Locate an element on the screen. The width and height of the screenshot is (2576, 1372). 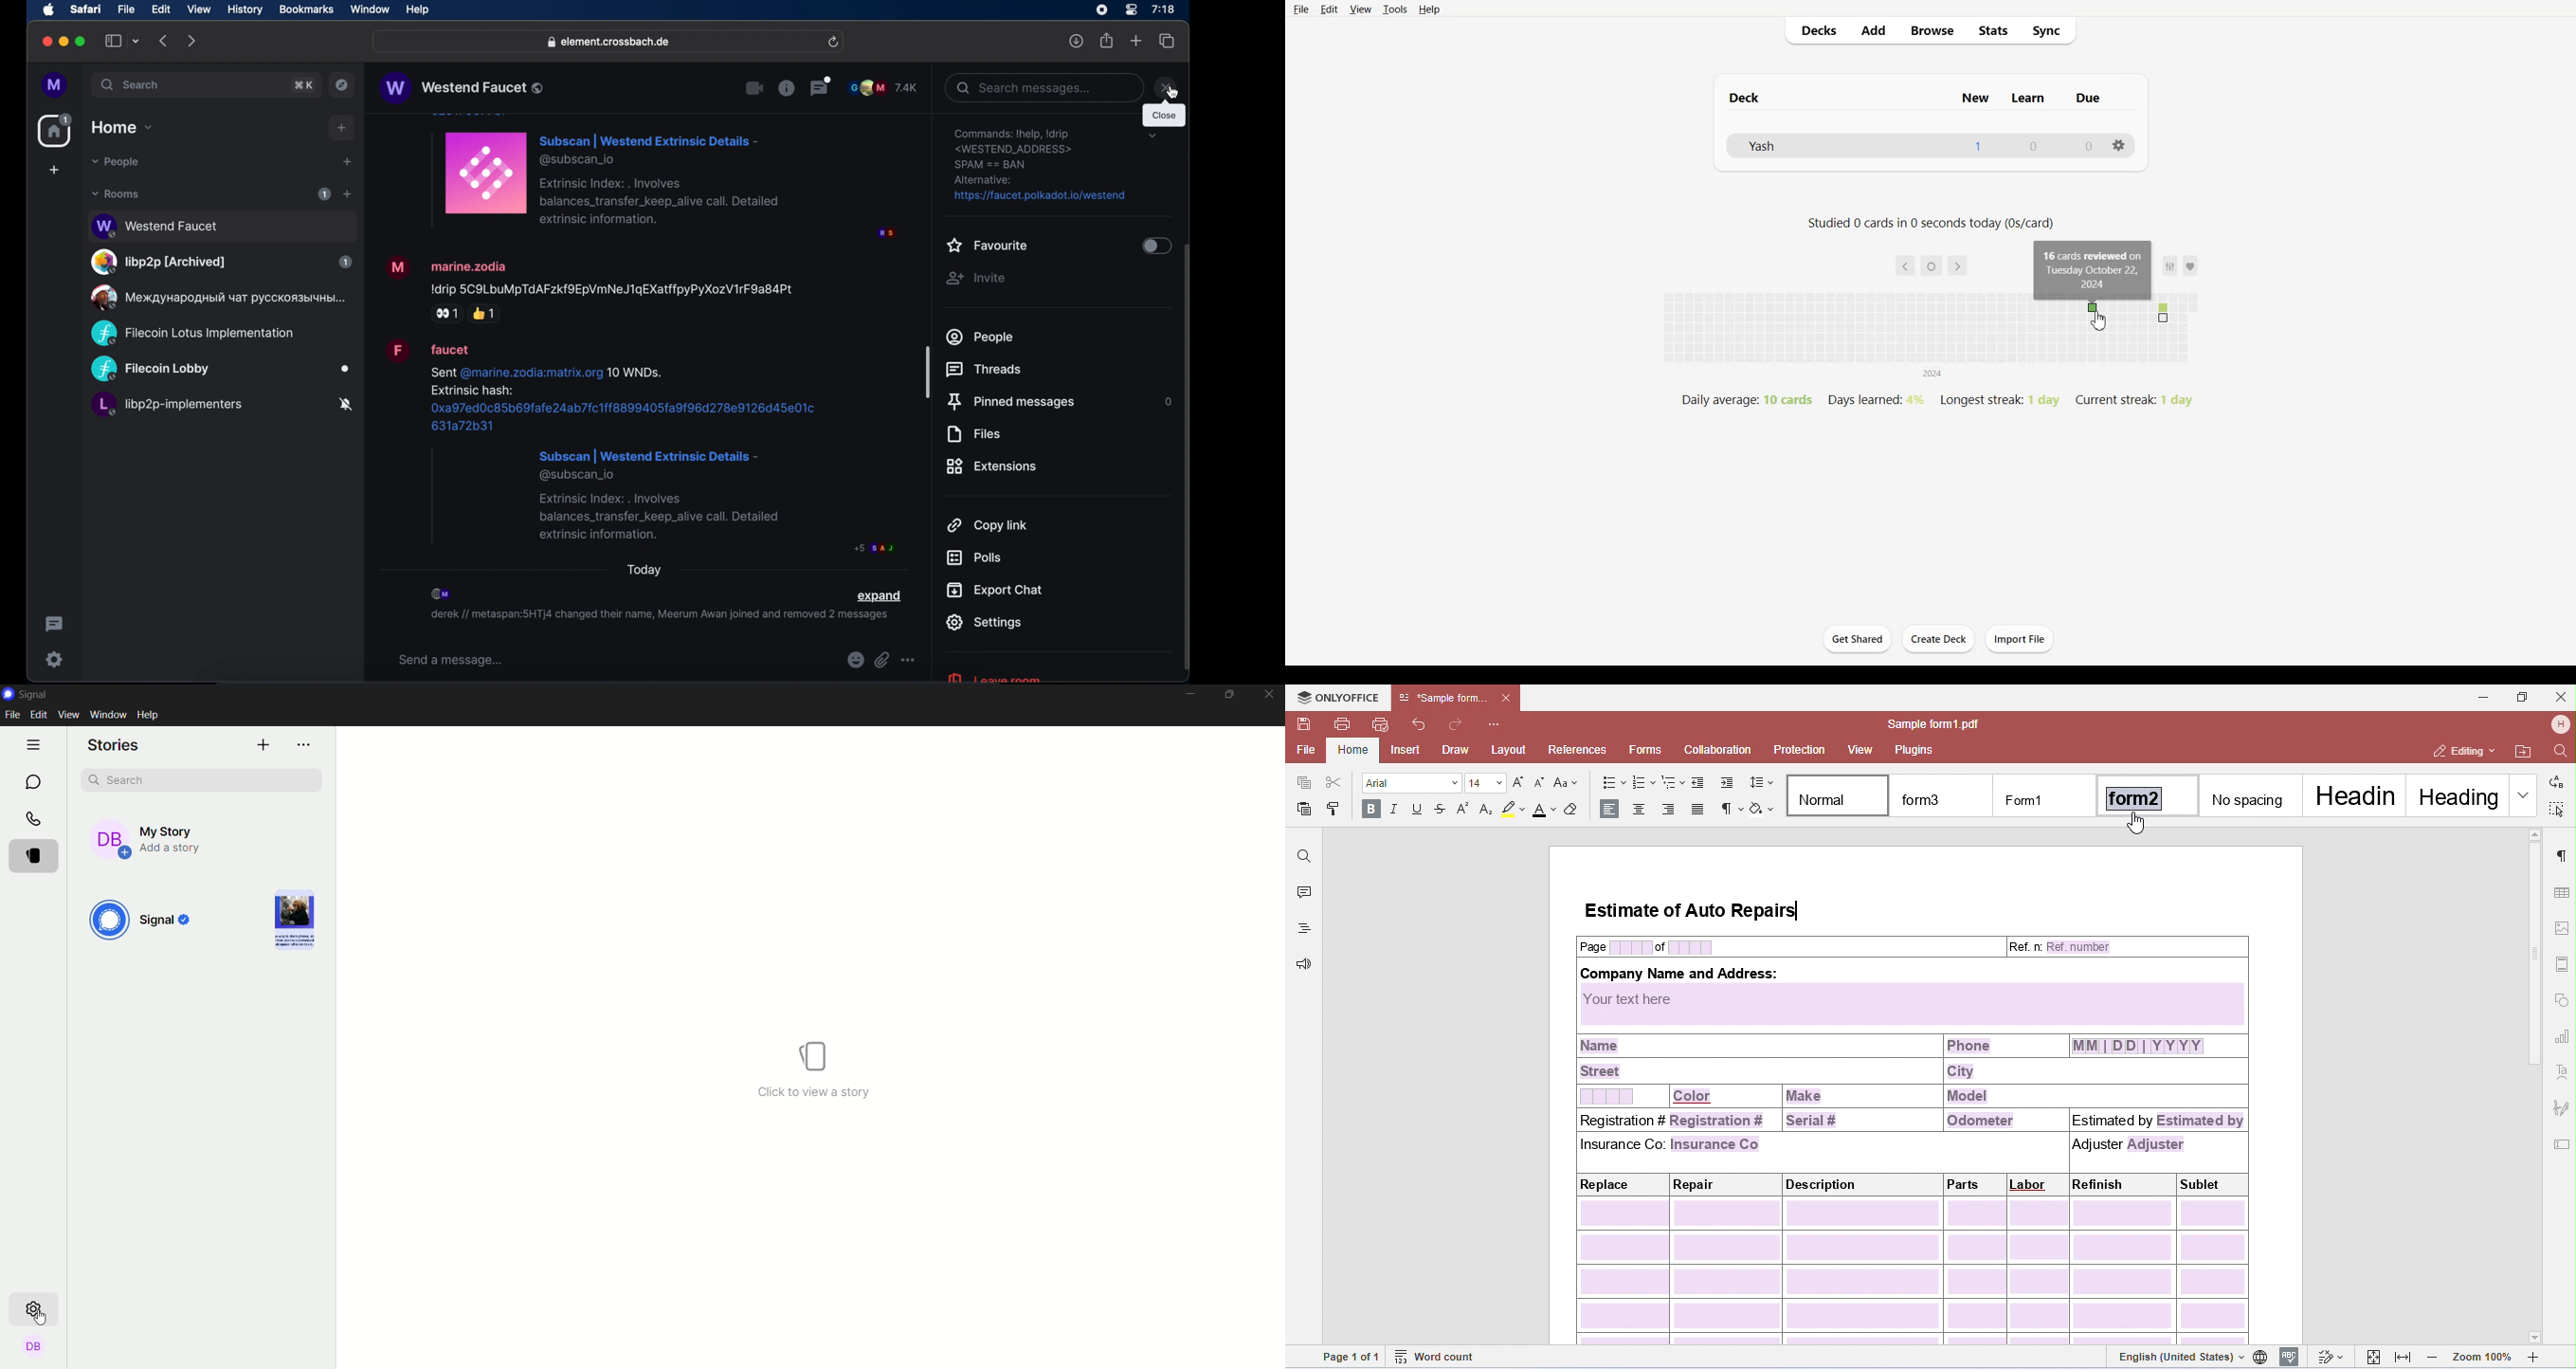
scroll box is located at coordinates (928, 371).